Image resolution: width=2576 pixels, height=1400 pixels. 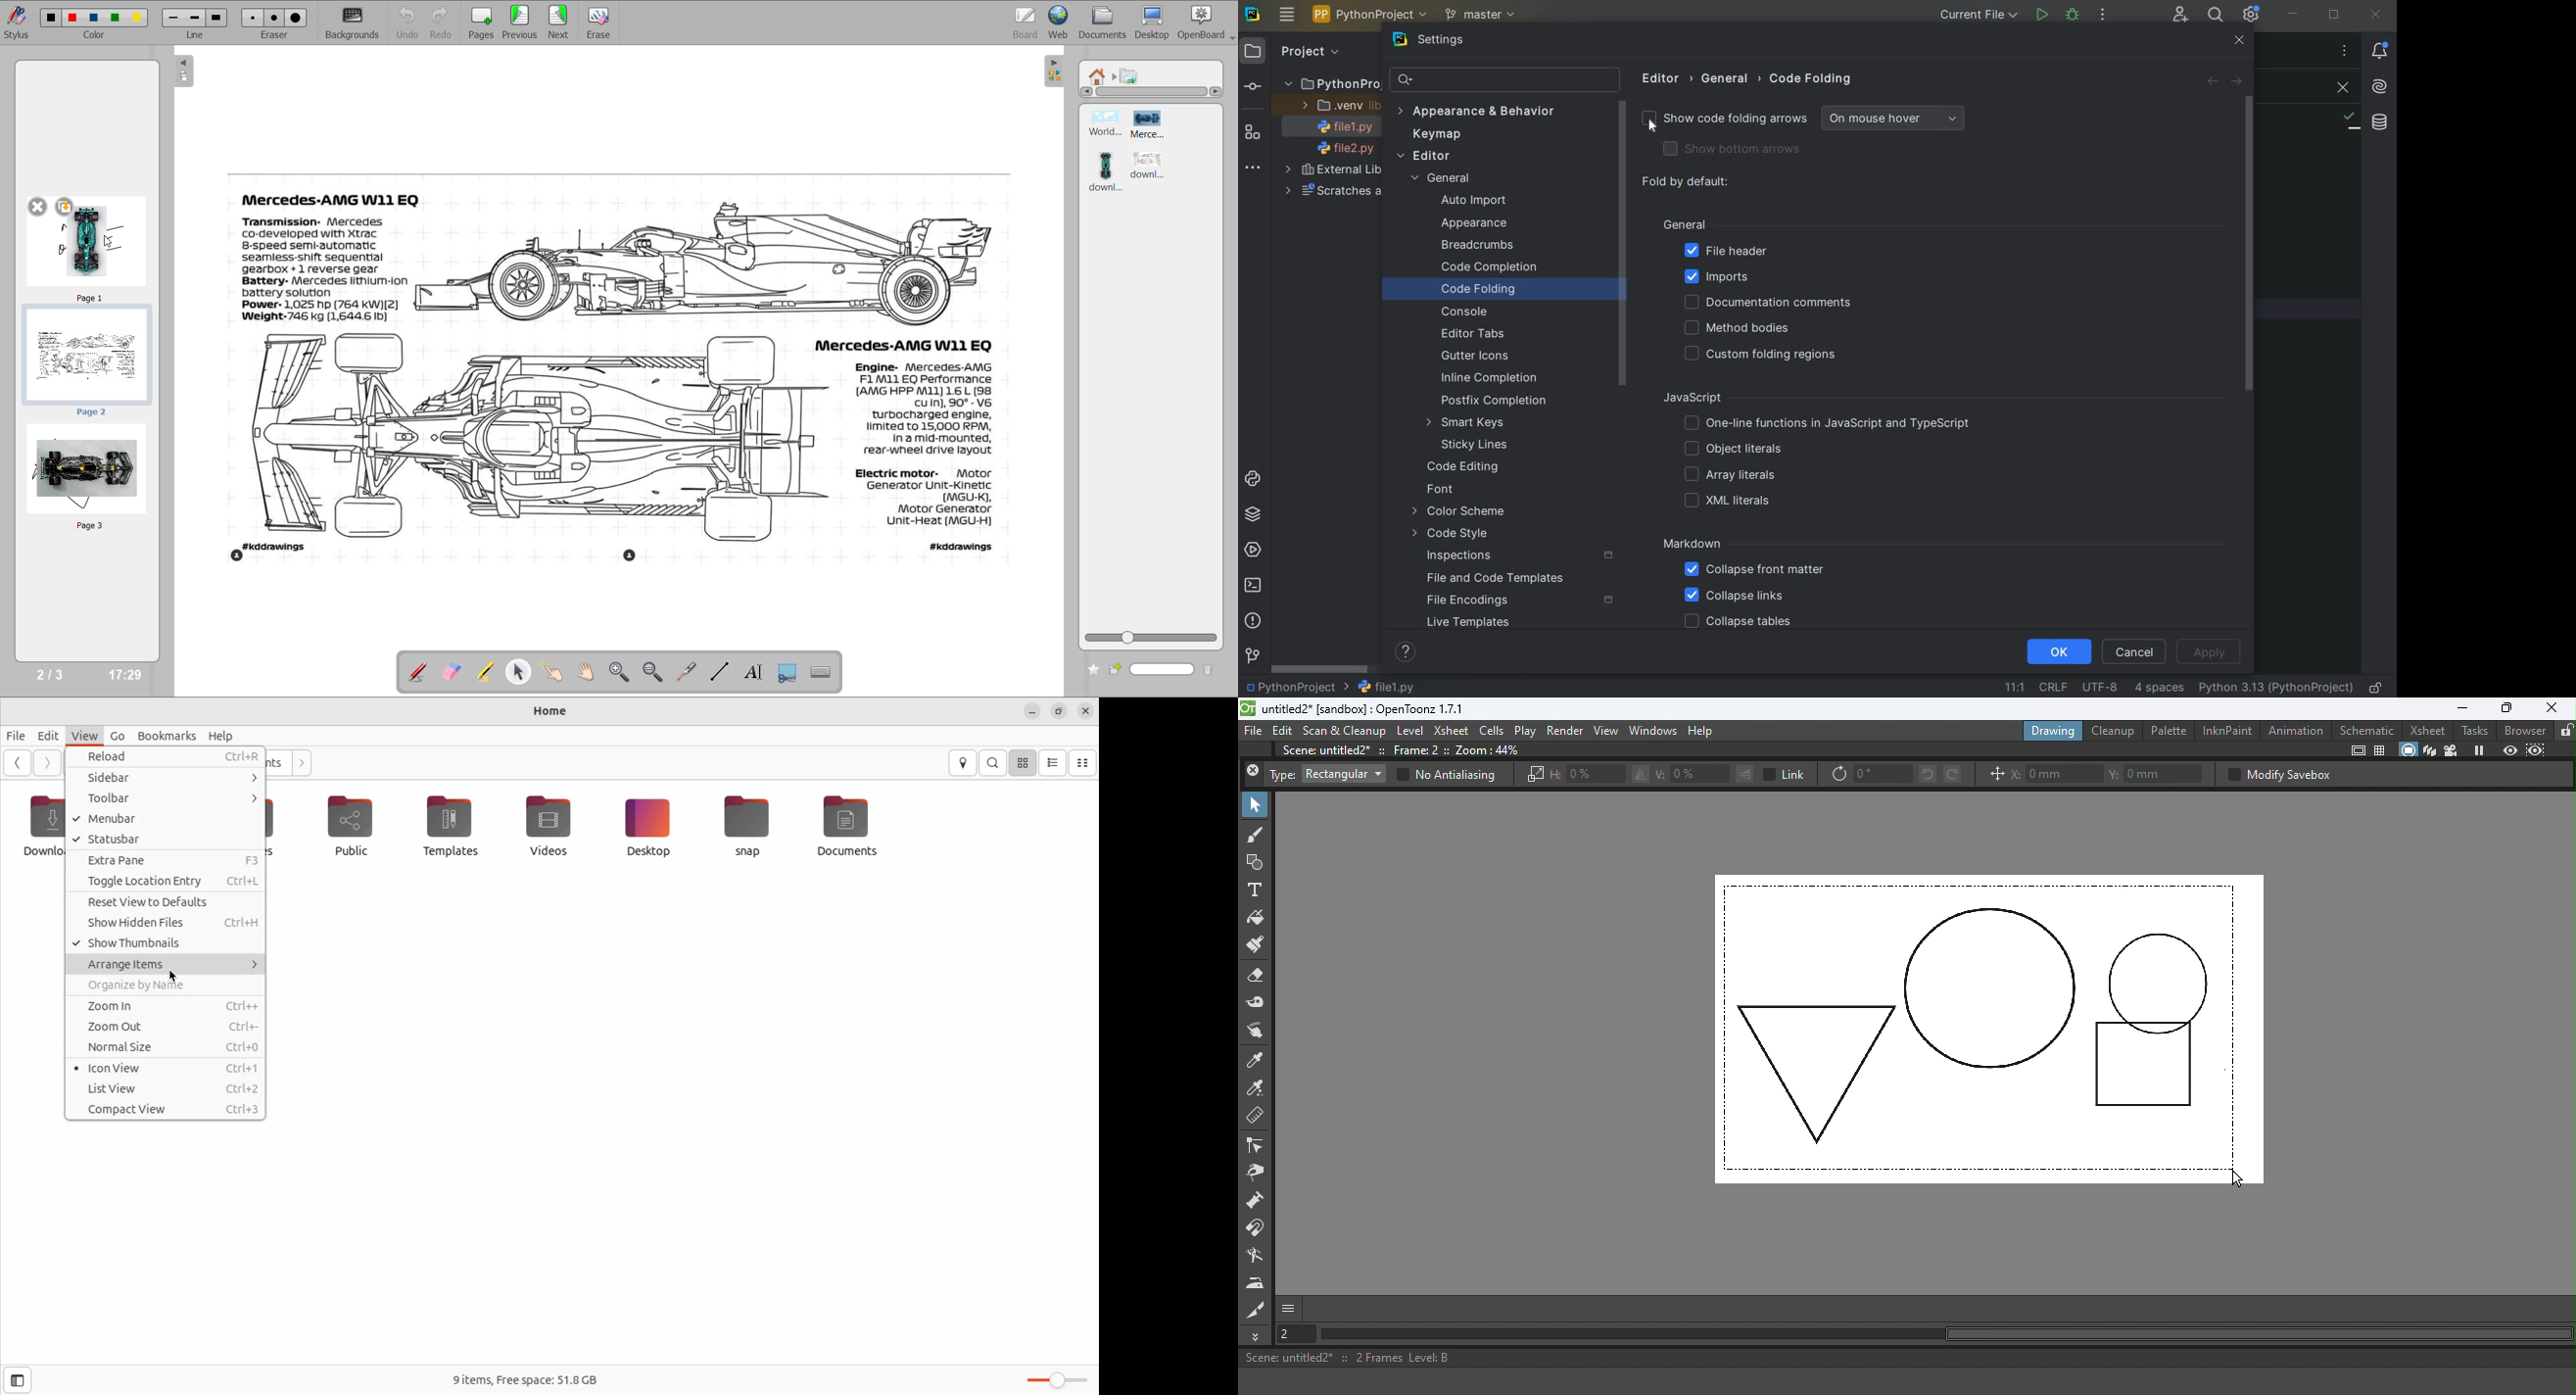 What do you see at coordinates (1693, 544) in the screenshot?
I see `MARKDOWN` at bounding box center [1693, 544].